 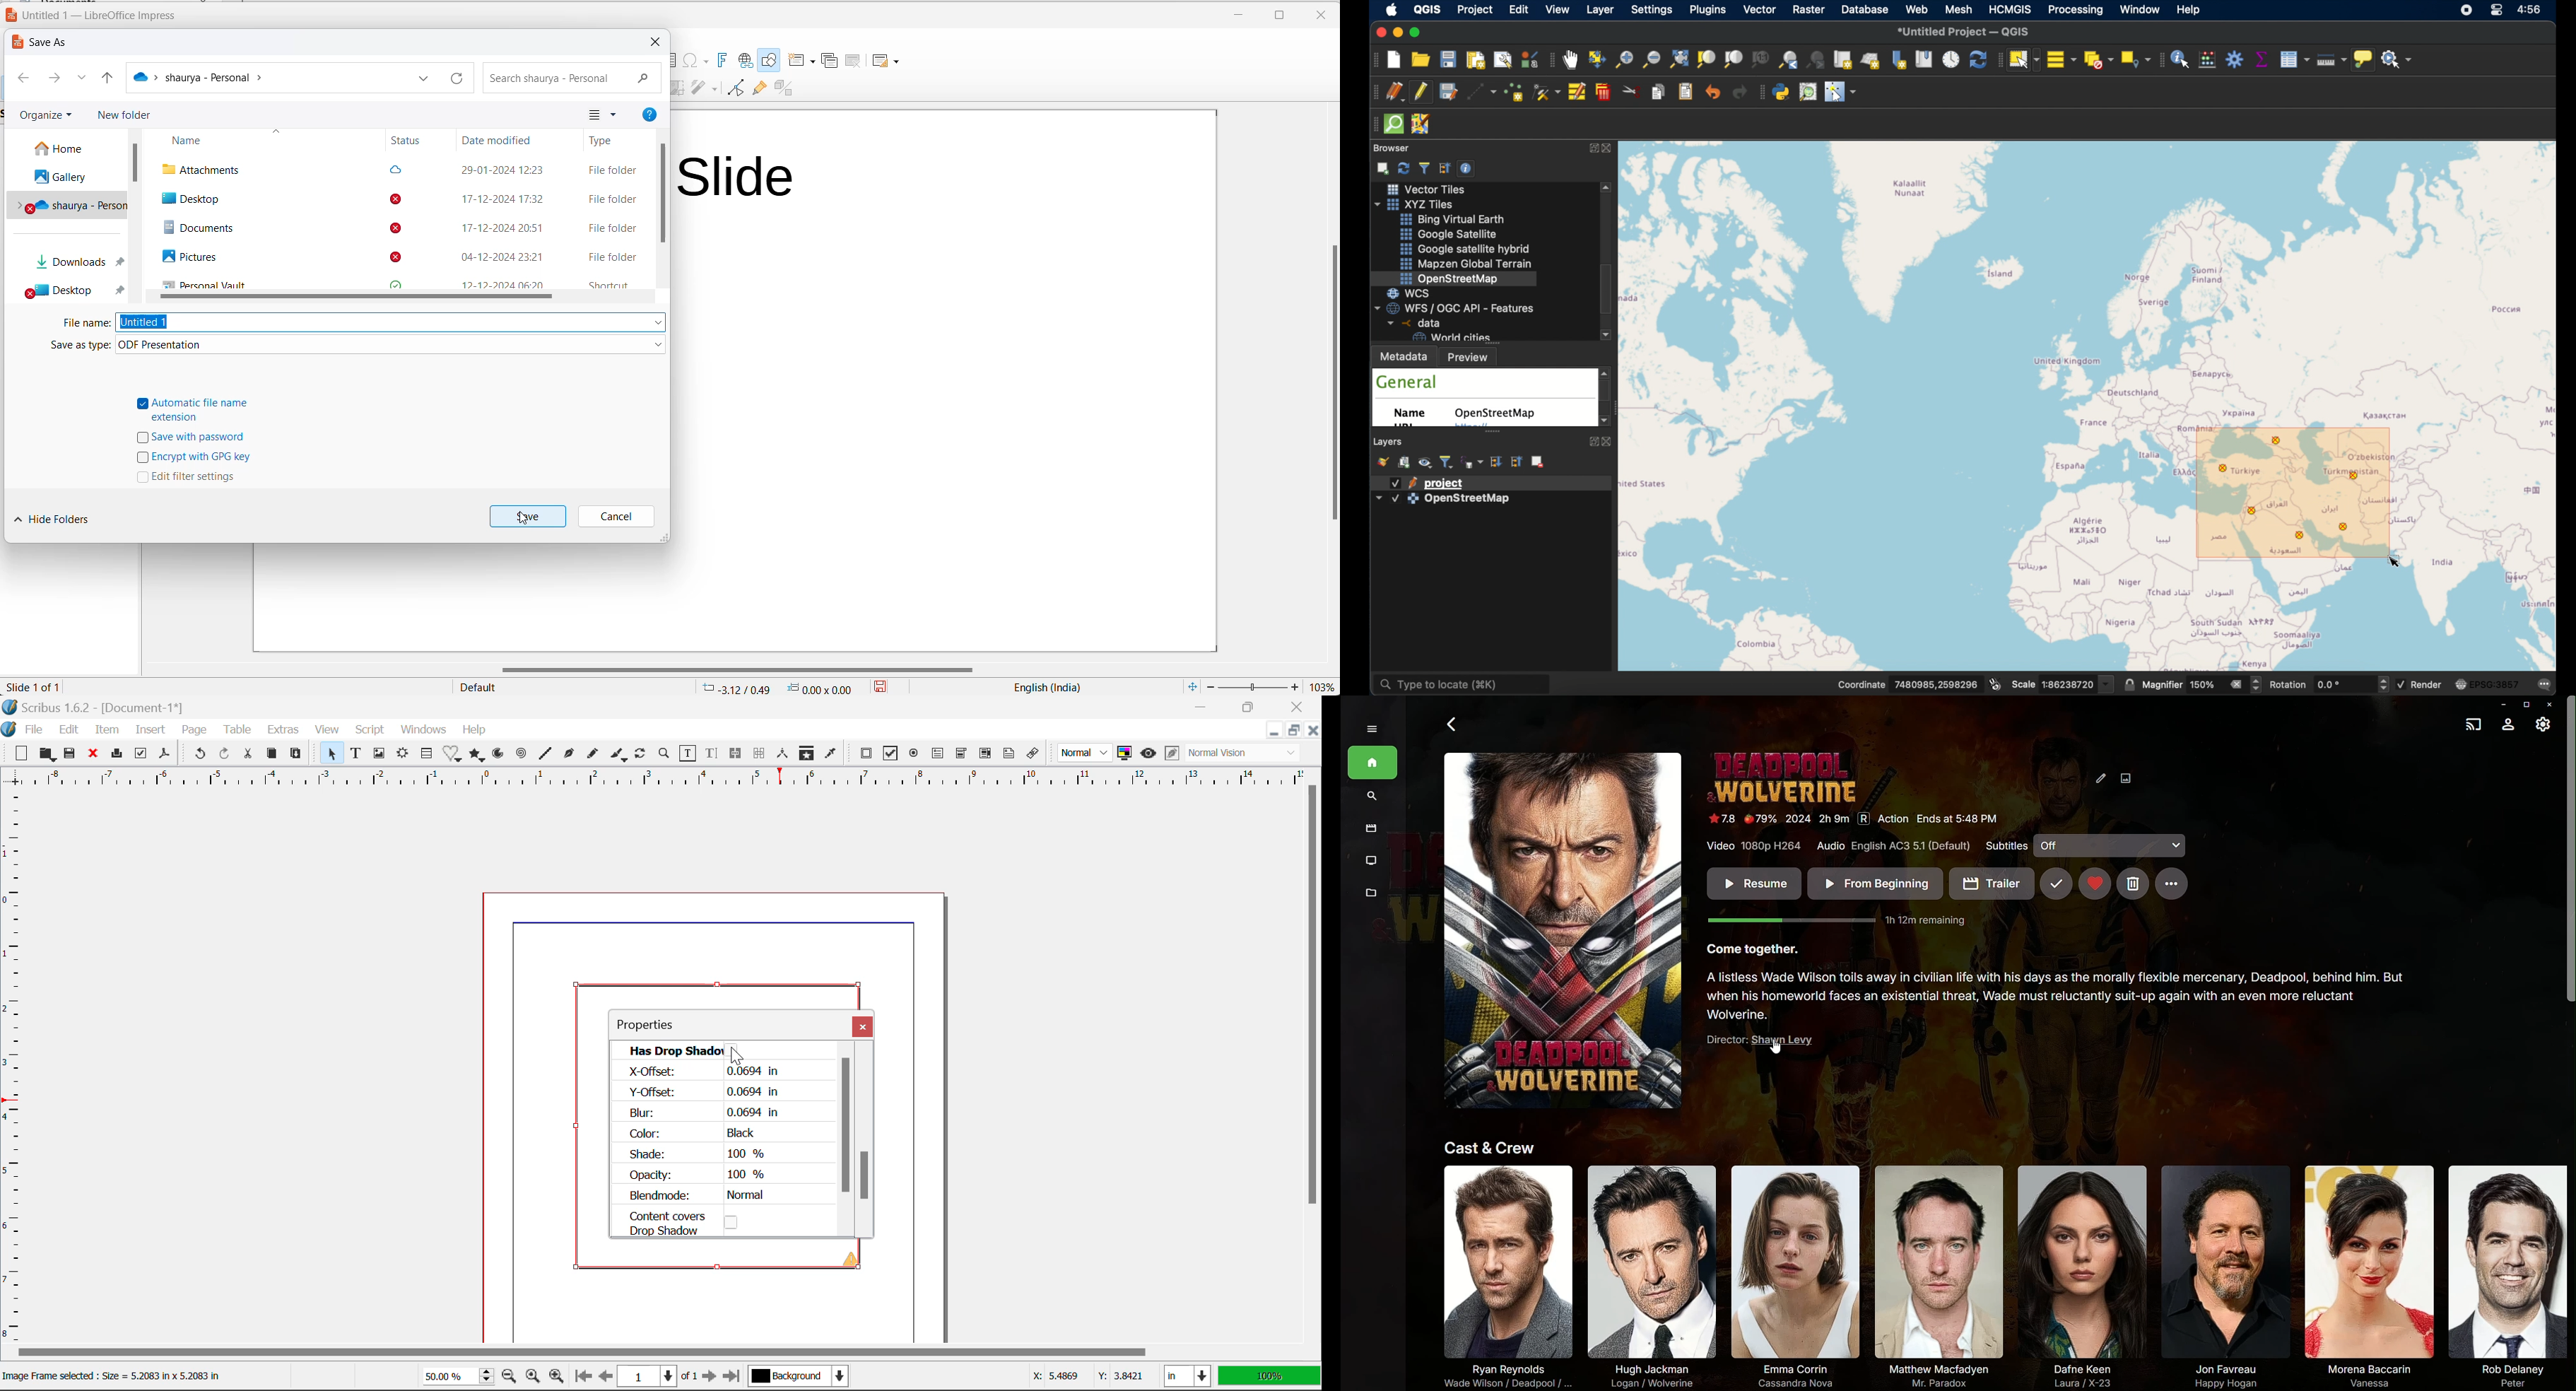 I want to click on First page, so click(x=583, y=1379).